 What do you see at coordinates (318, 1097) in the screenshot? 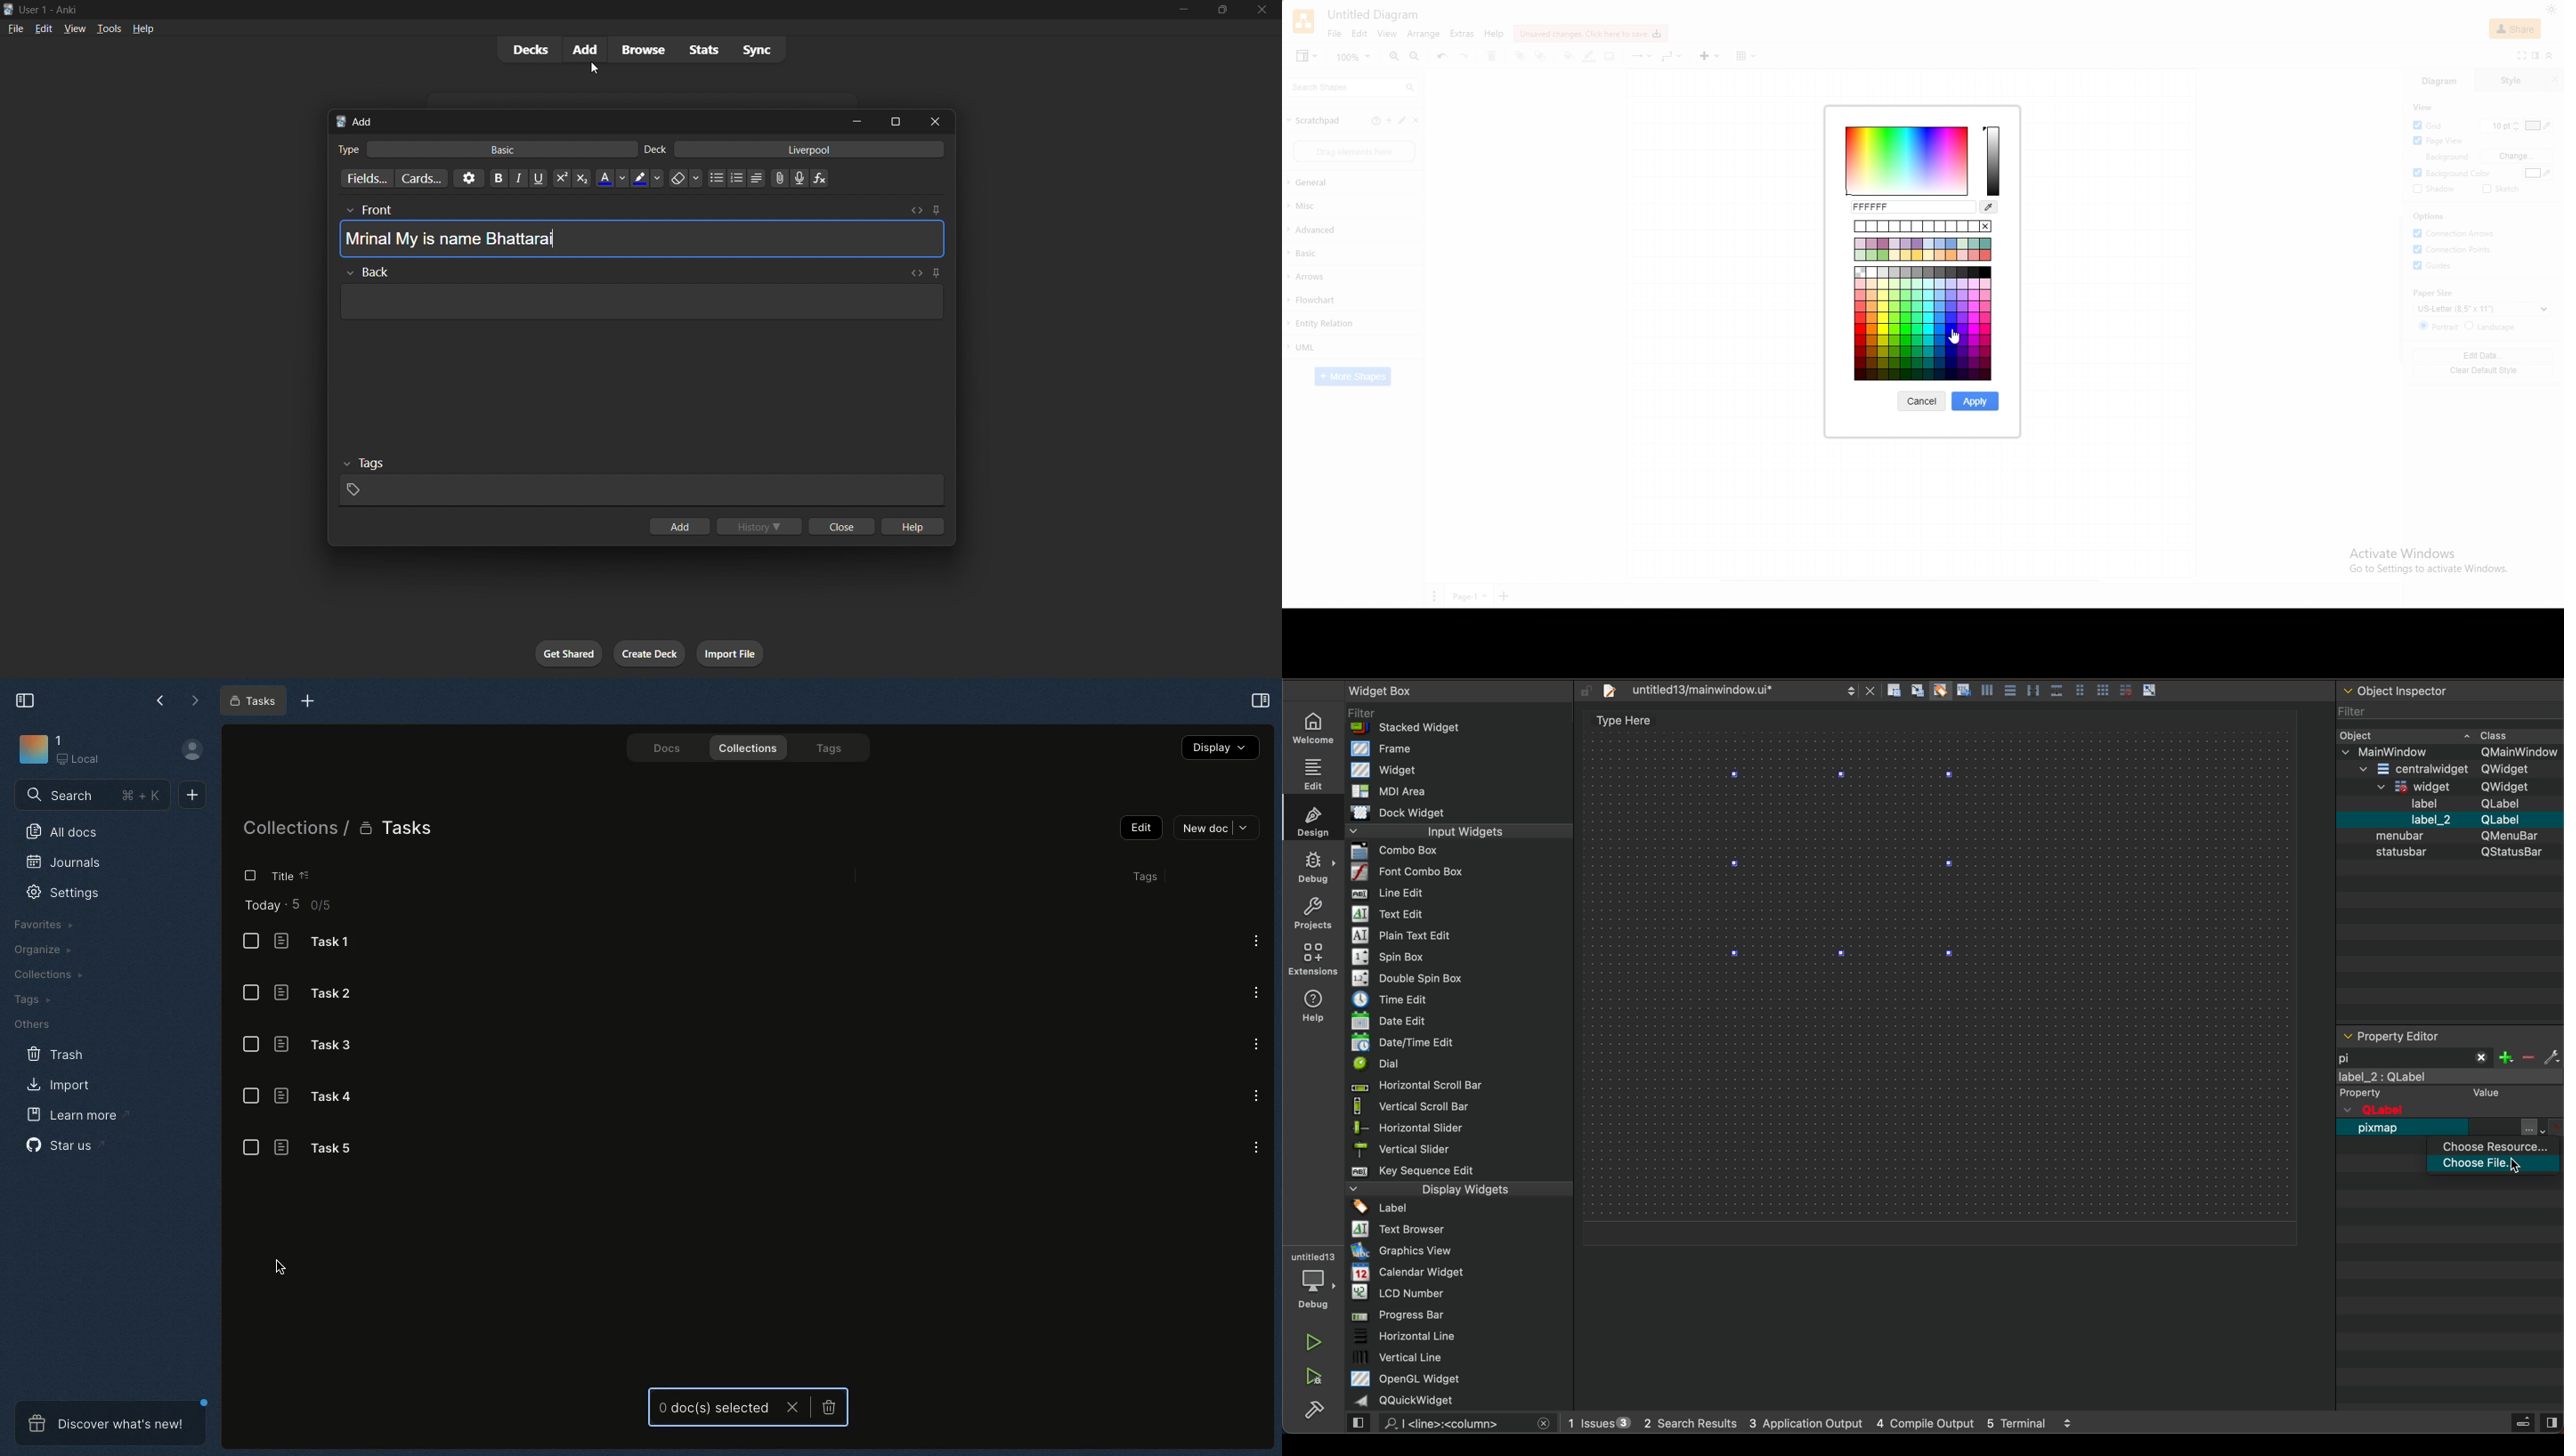
I see `Task 4` at bounding box center [318, 1097].